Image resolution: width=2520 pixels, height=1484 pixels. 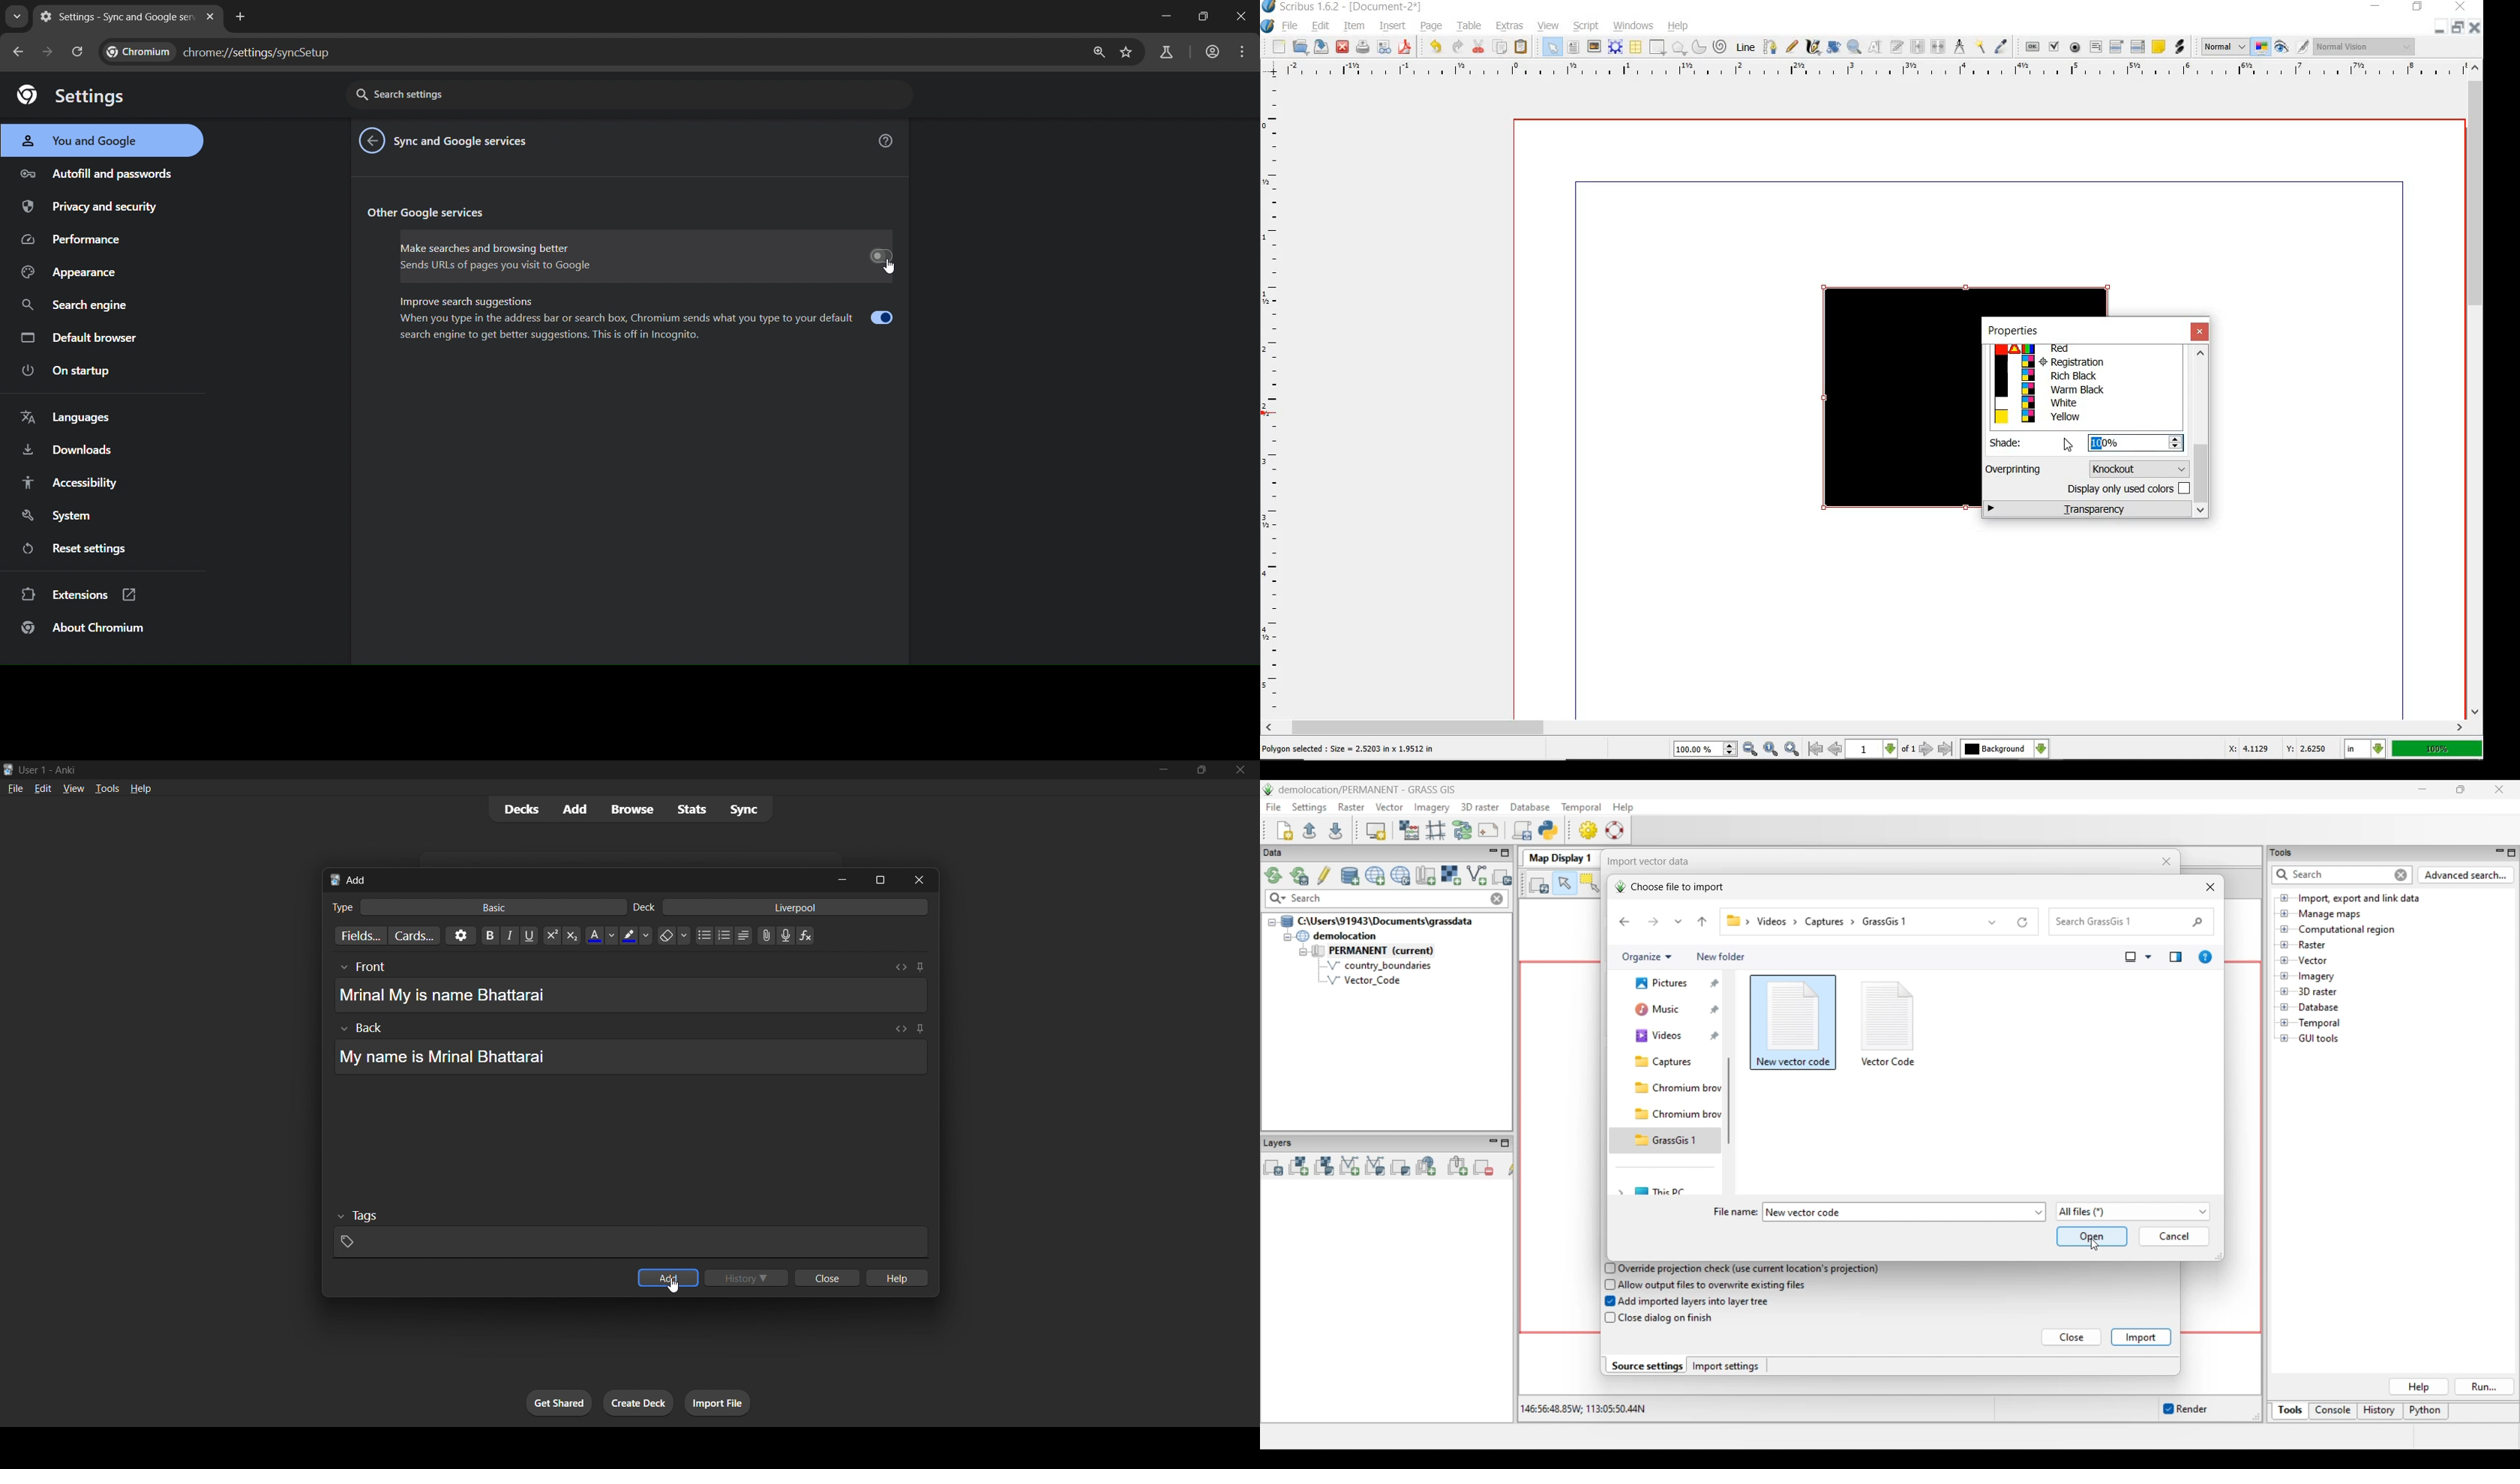 What do you see at coordinates (2418, 9) in the screenshot?
I see `RESTORE` at bounding box center [2418, 9].